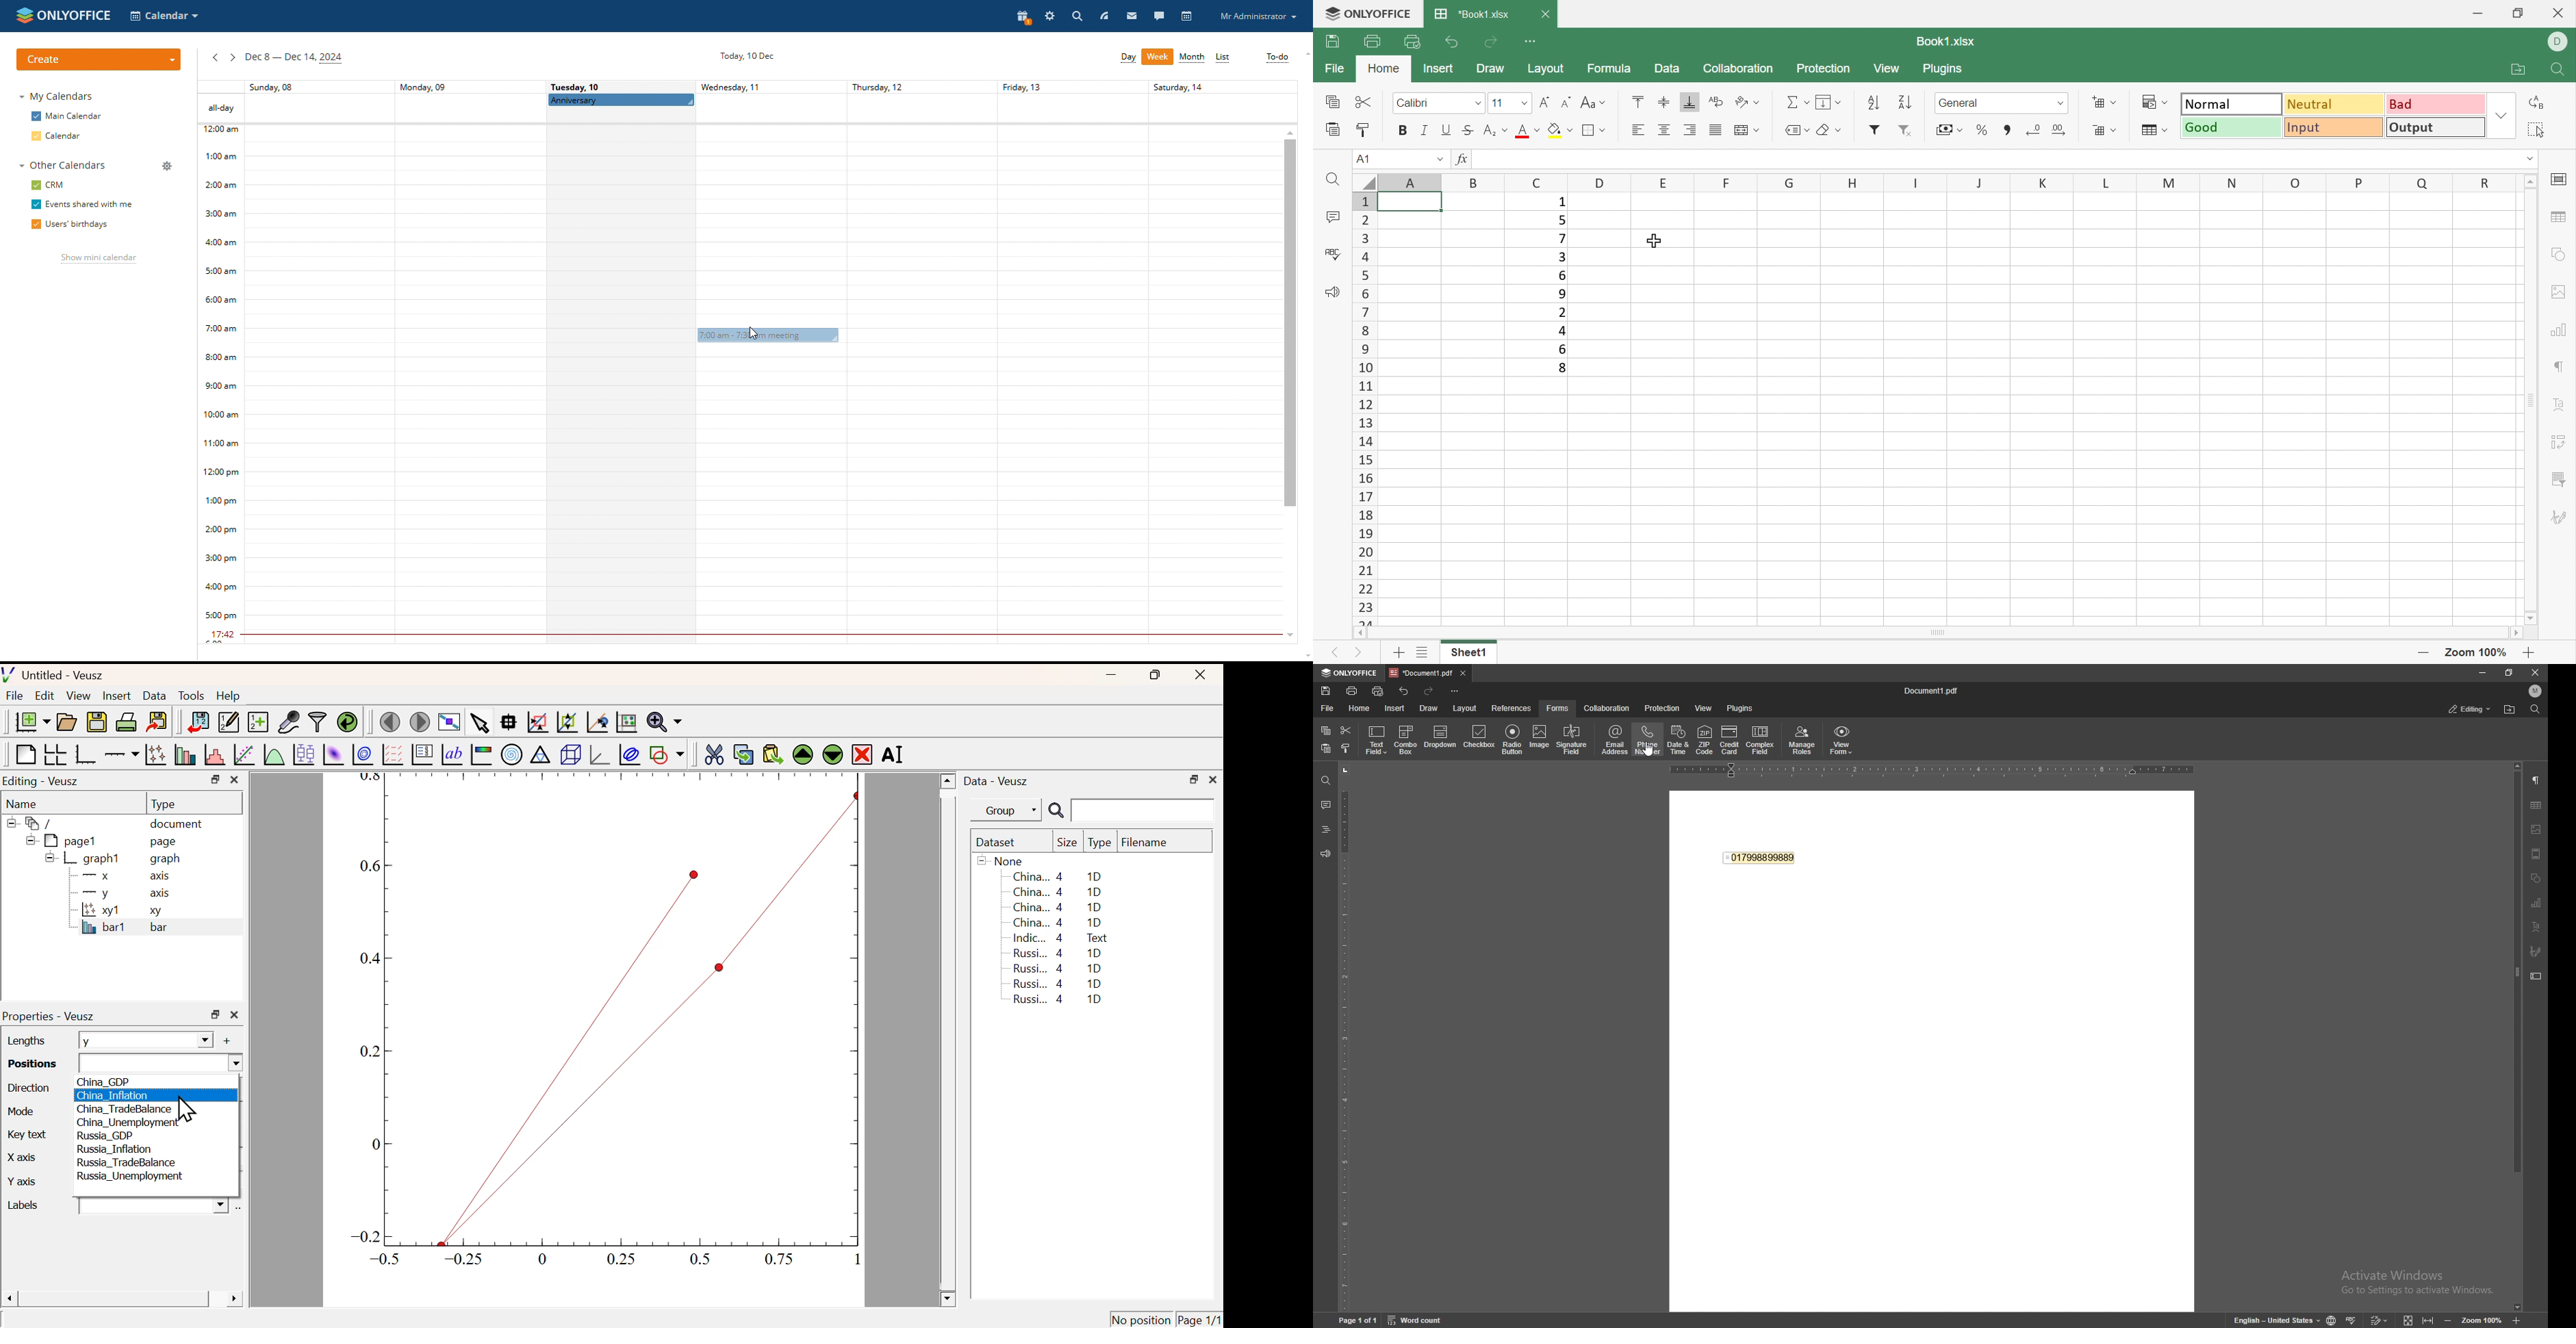 The height and width of the screenshot is (1344, 2576). Describe the element at coordinates (1395, 708) in the screenshot. I see `insert` at that location.